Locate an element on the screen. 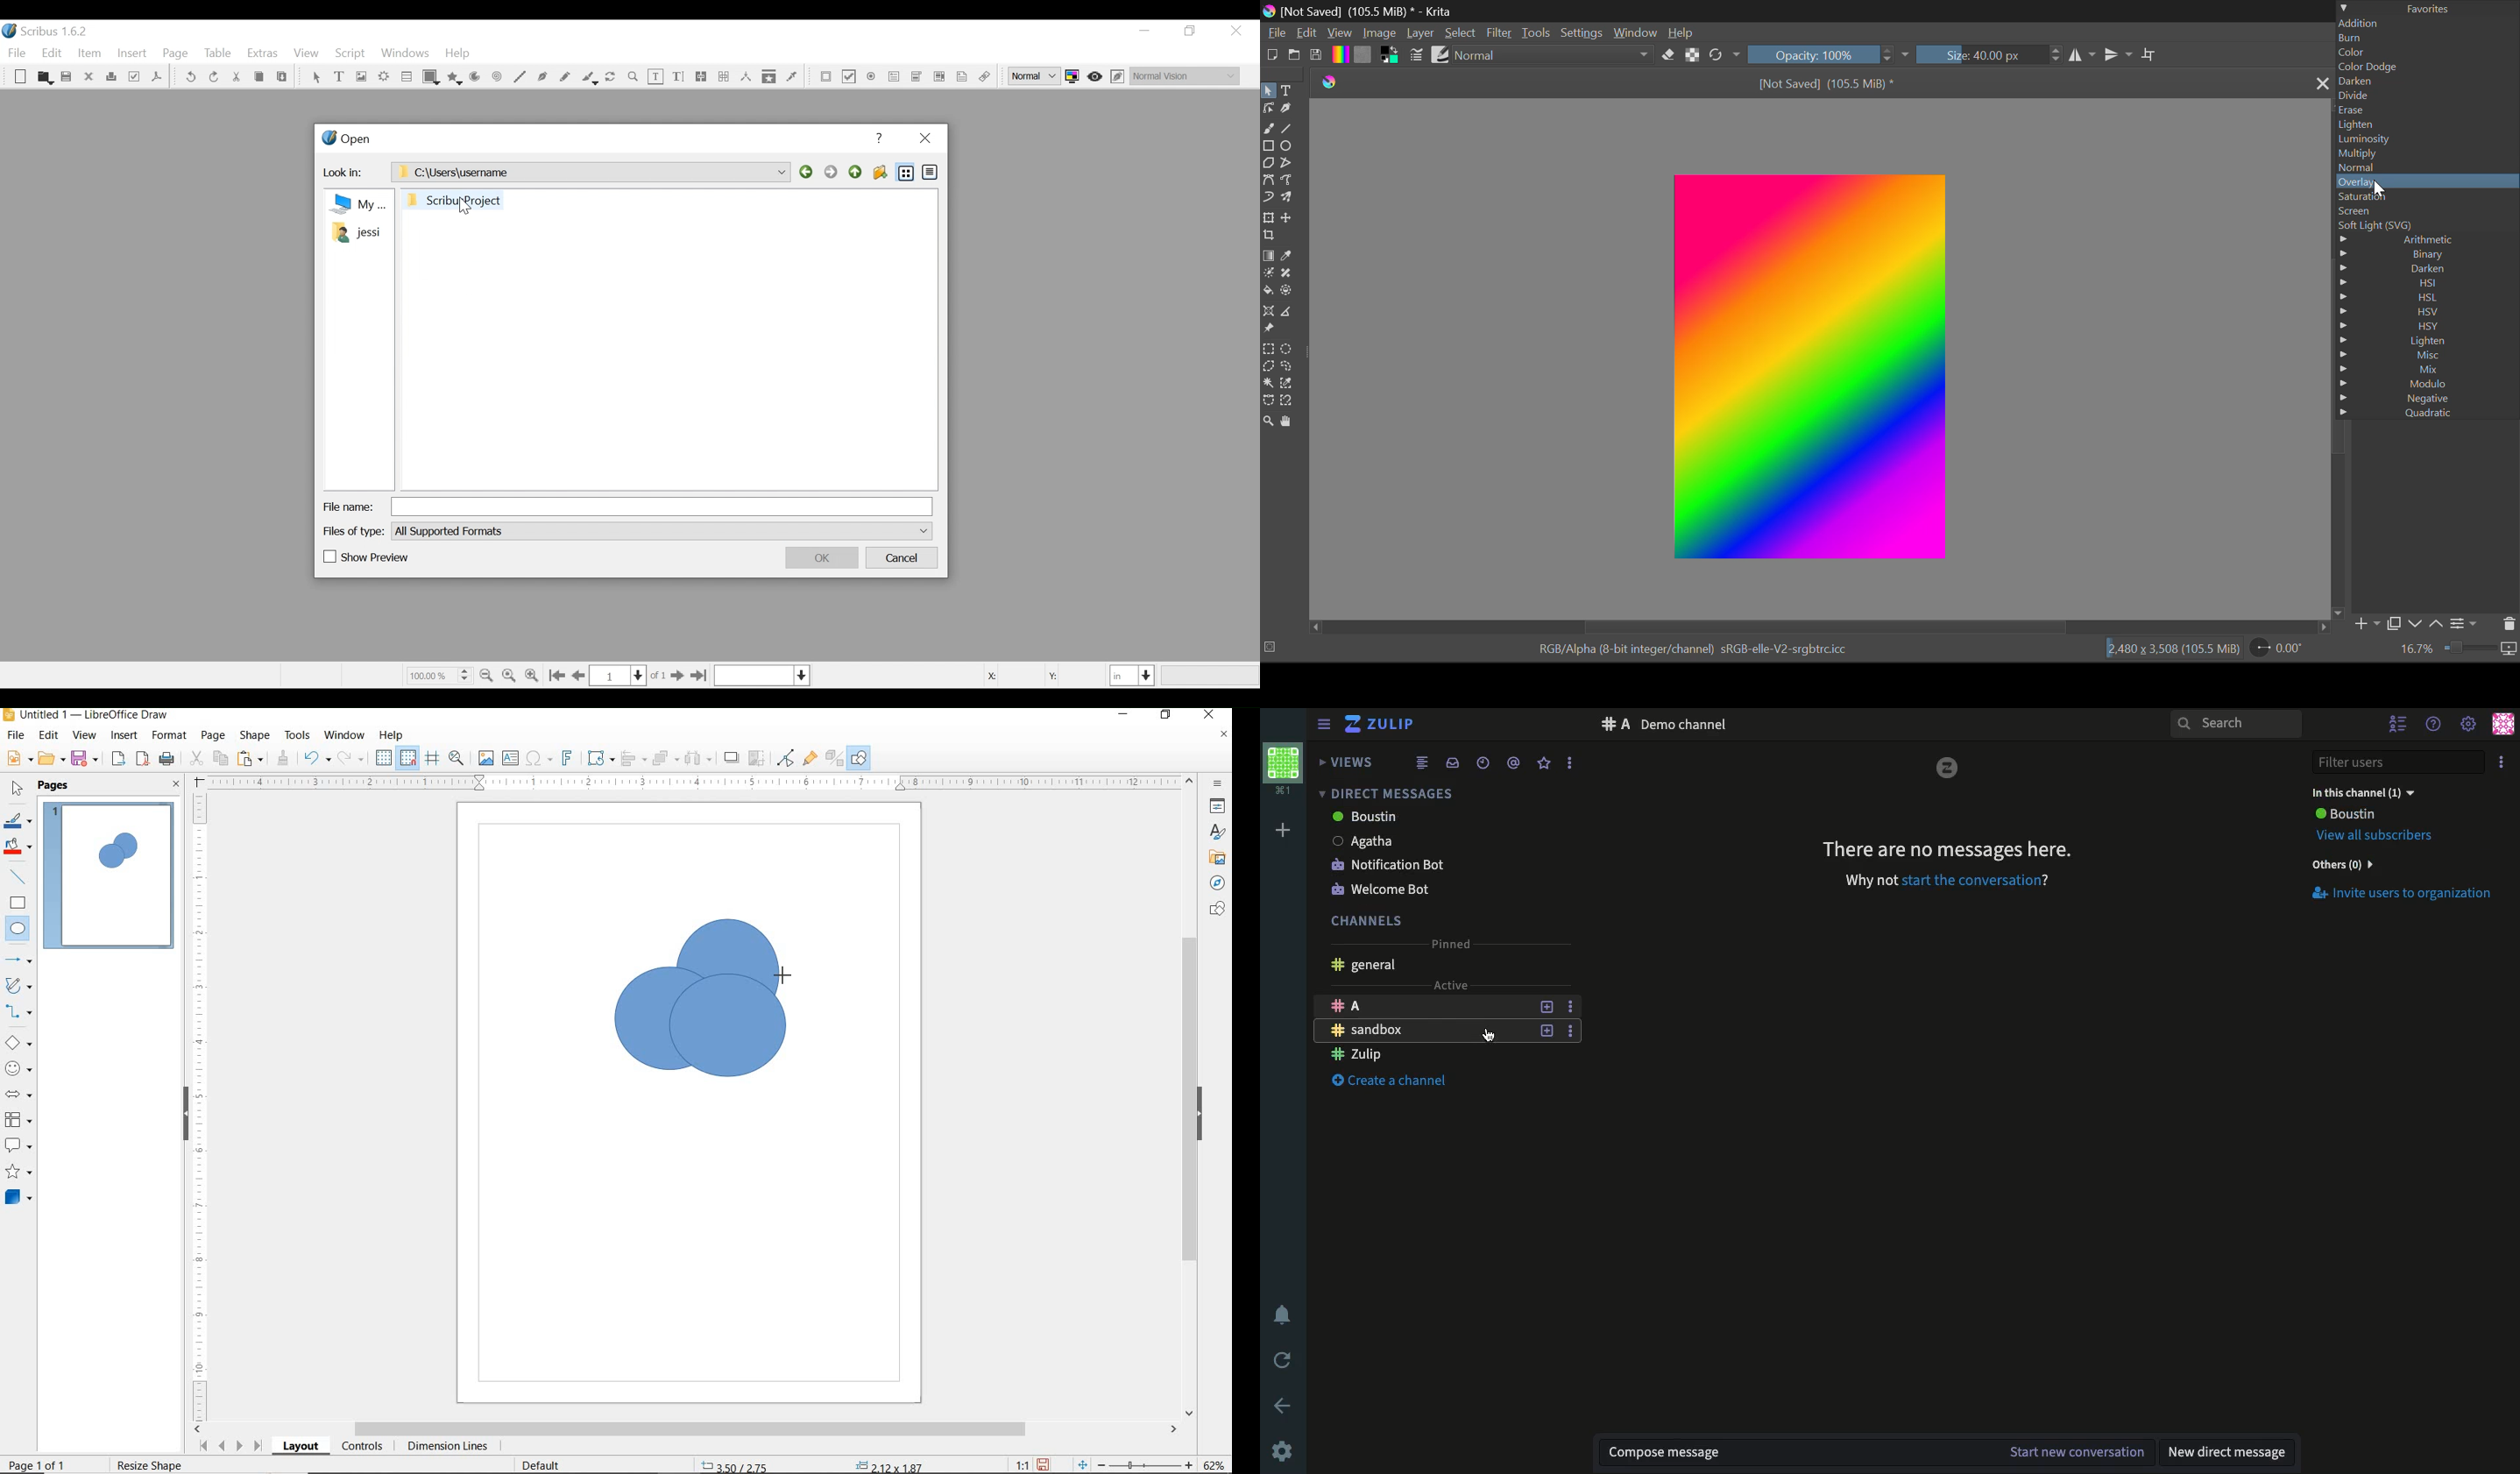 The width and height of the screenshot is (2520, 1484). zulip logo is located at coordinates (1948, 768).